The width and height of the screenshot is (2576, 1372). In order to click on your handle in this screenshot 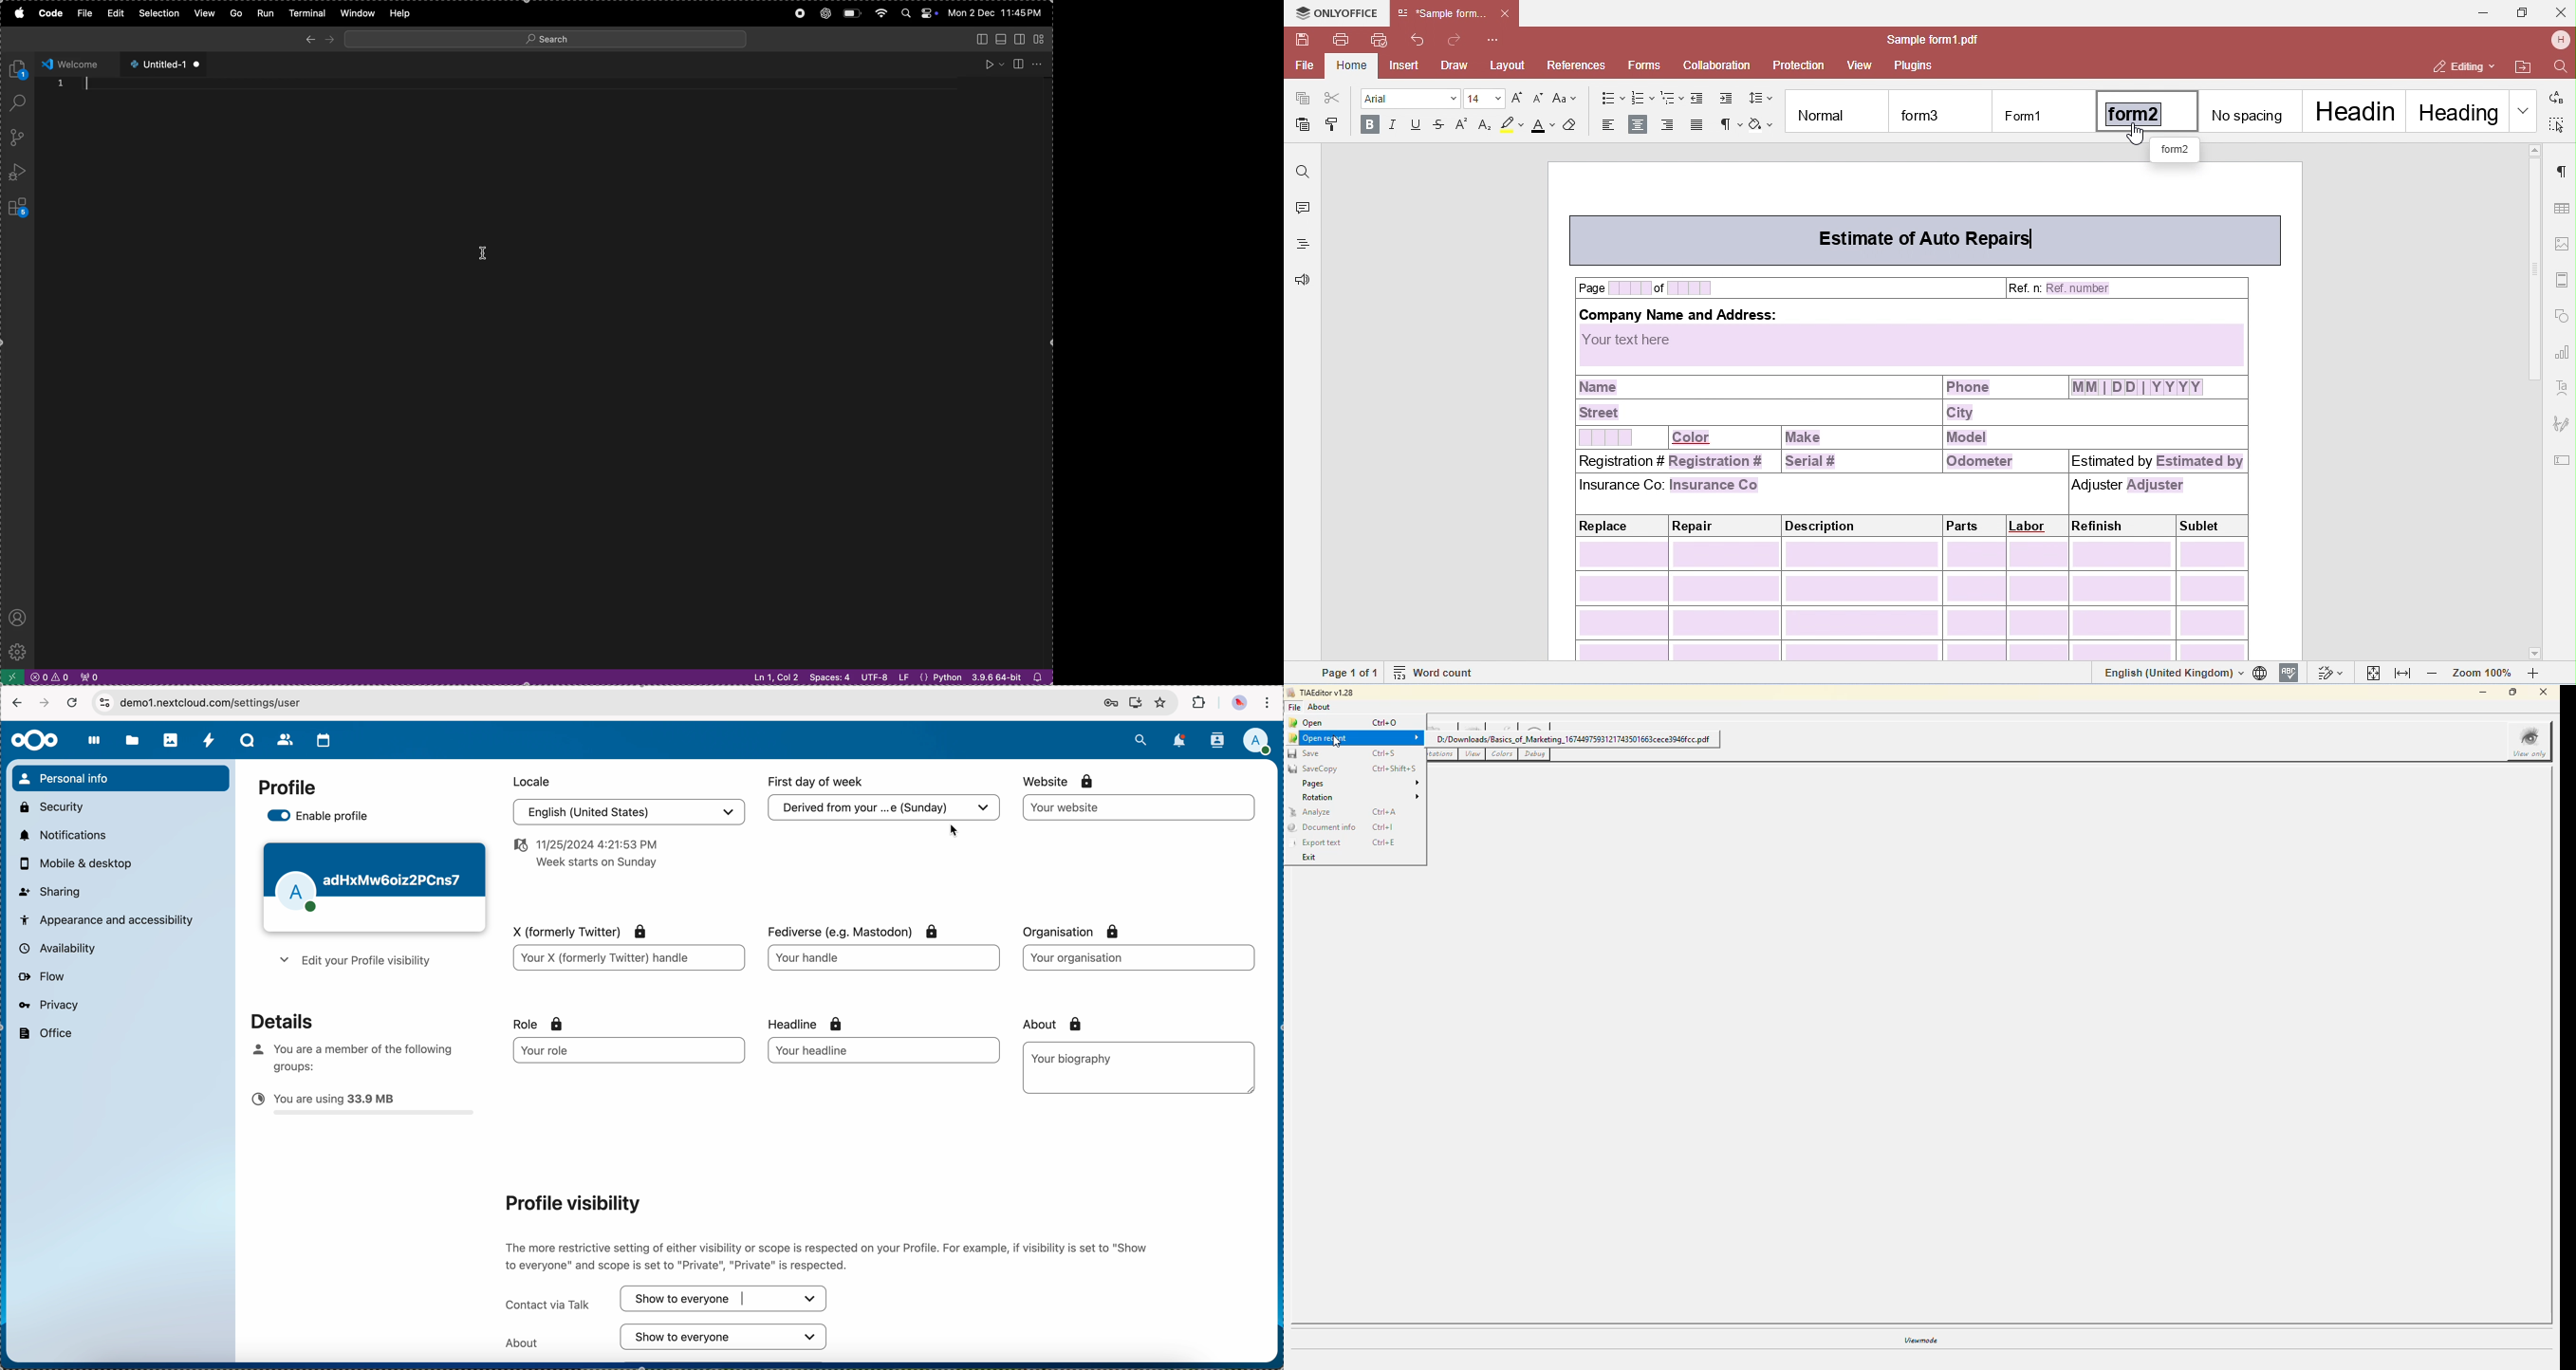, I will do `click(886, 961)`.